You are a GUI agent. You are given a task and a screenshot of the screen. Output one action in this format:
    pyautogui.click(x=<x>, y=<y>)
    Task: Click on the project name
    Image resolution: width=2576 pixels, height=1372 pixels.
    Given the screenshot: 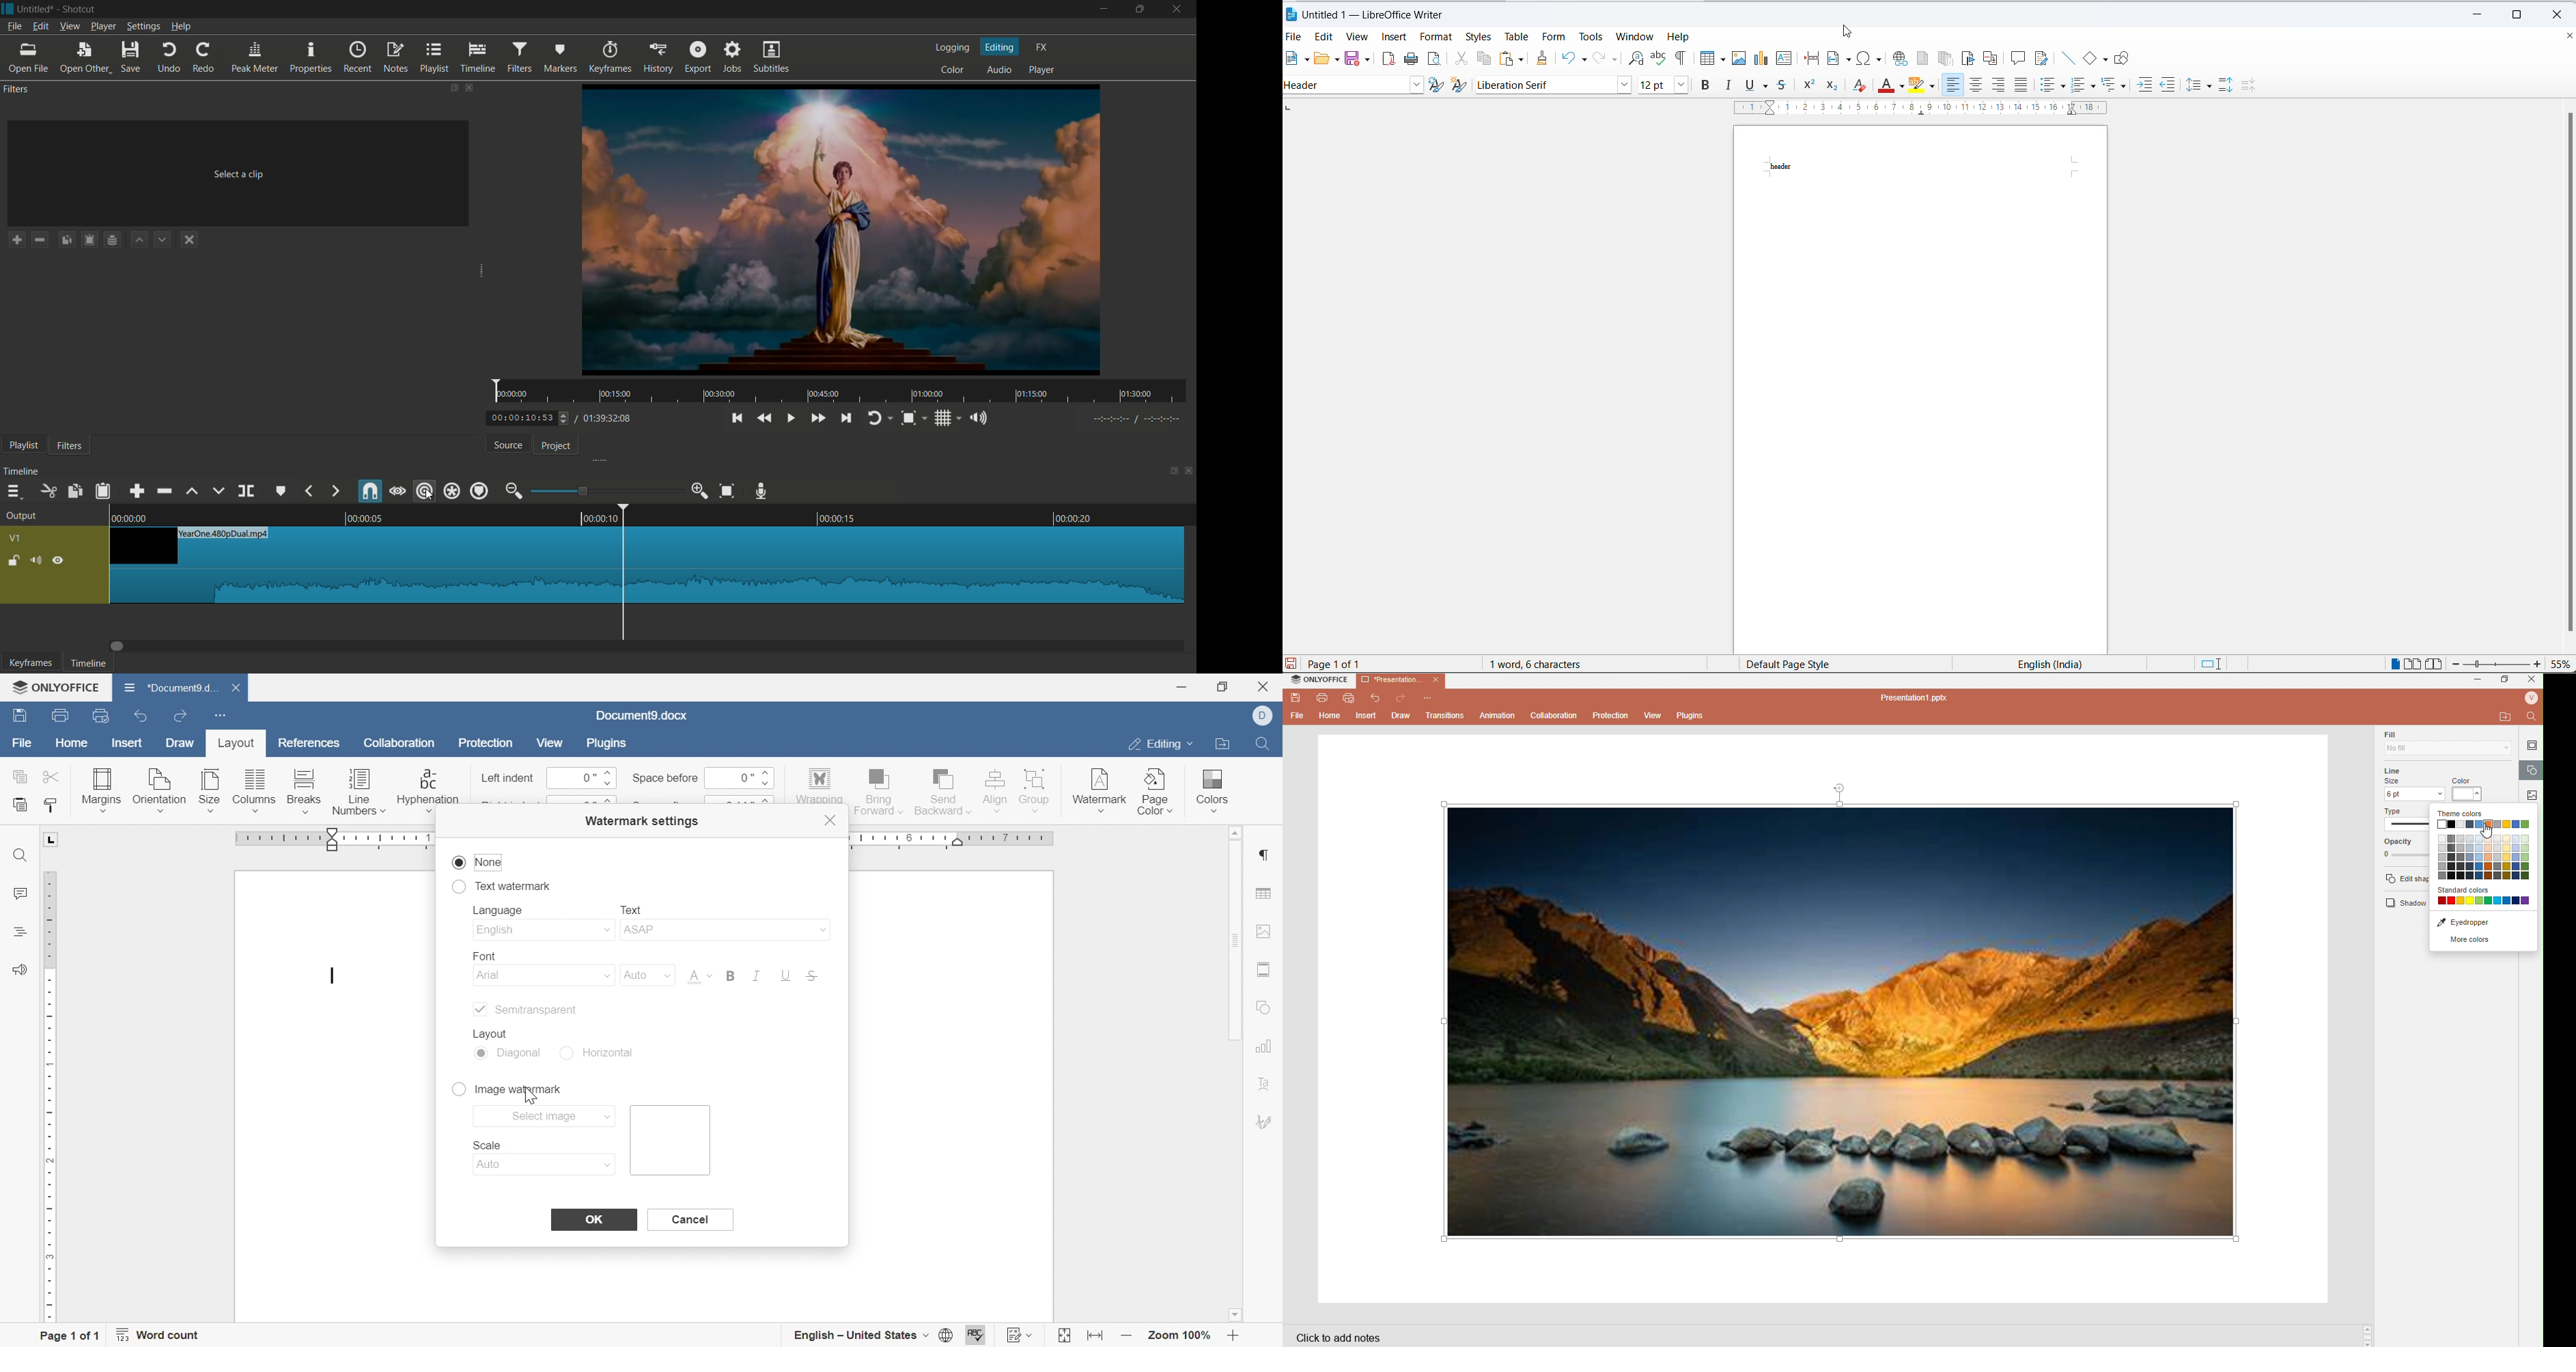 What is the action you would take?
    pyautogui.click(x=36, y=9)
    